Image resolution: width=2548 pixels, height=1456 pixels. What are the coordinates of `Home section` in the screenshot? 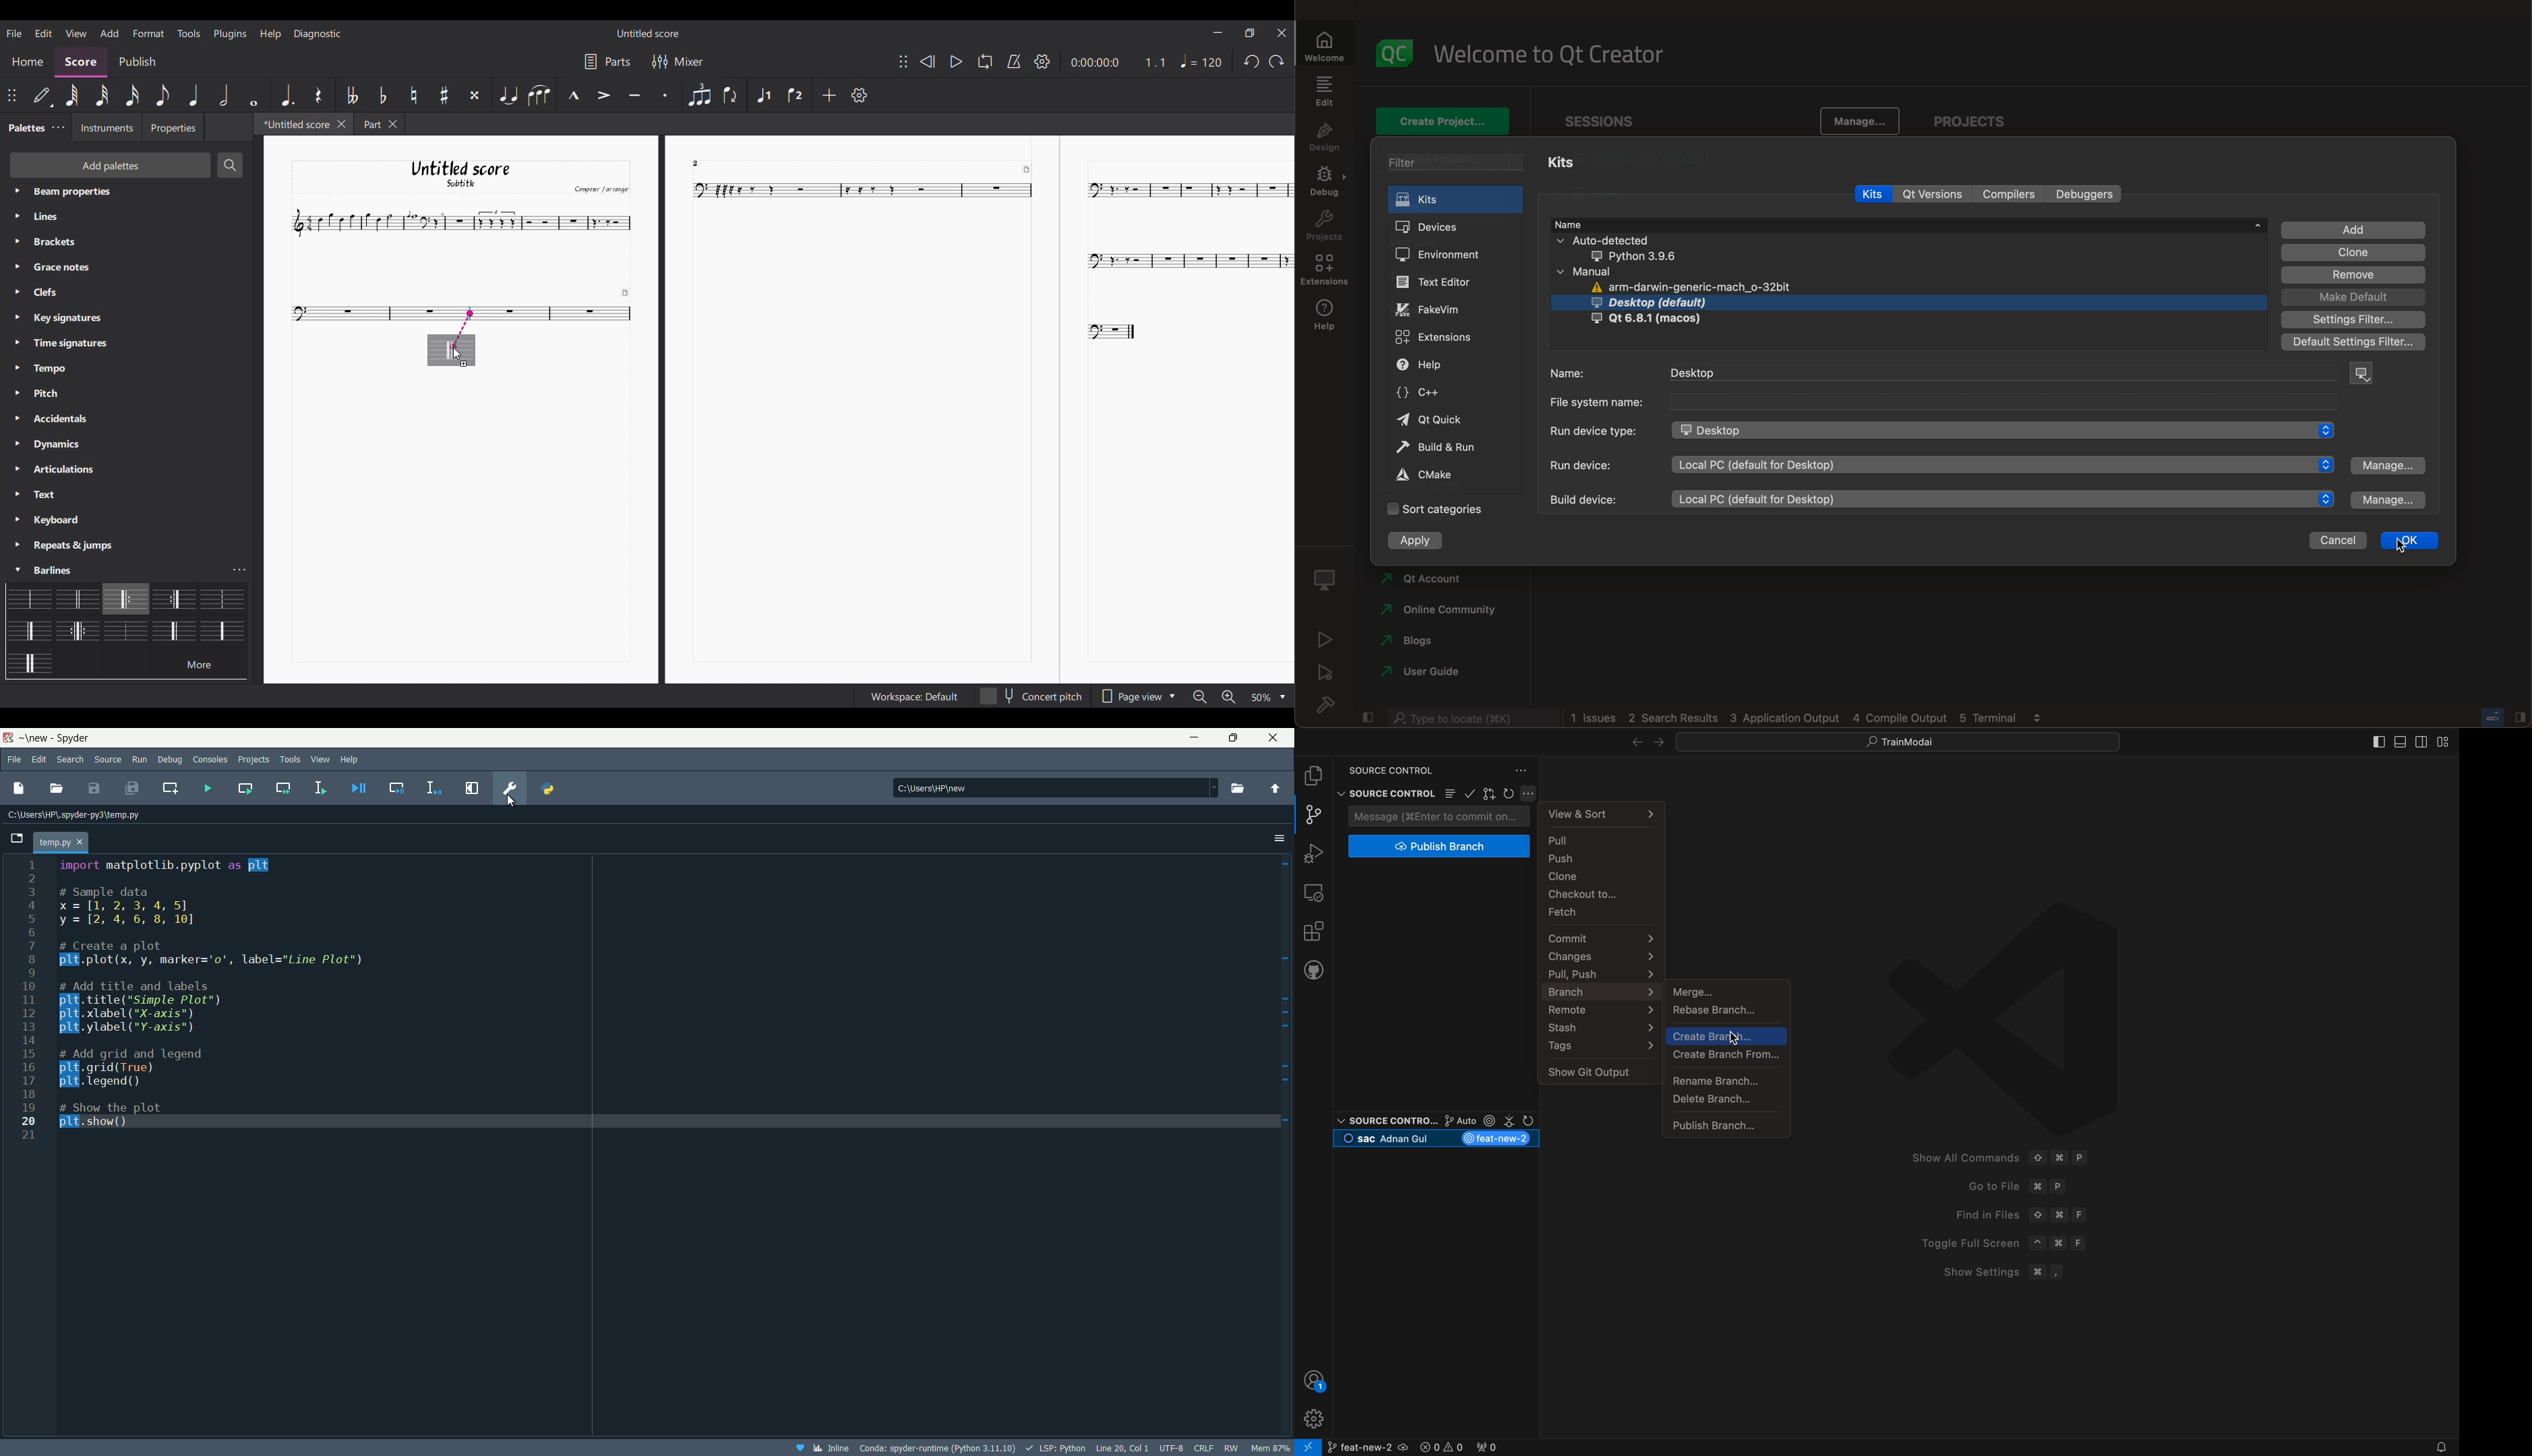 It's located at (27, 62).